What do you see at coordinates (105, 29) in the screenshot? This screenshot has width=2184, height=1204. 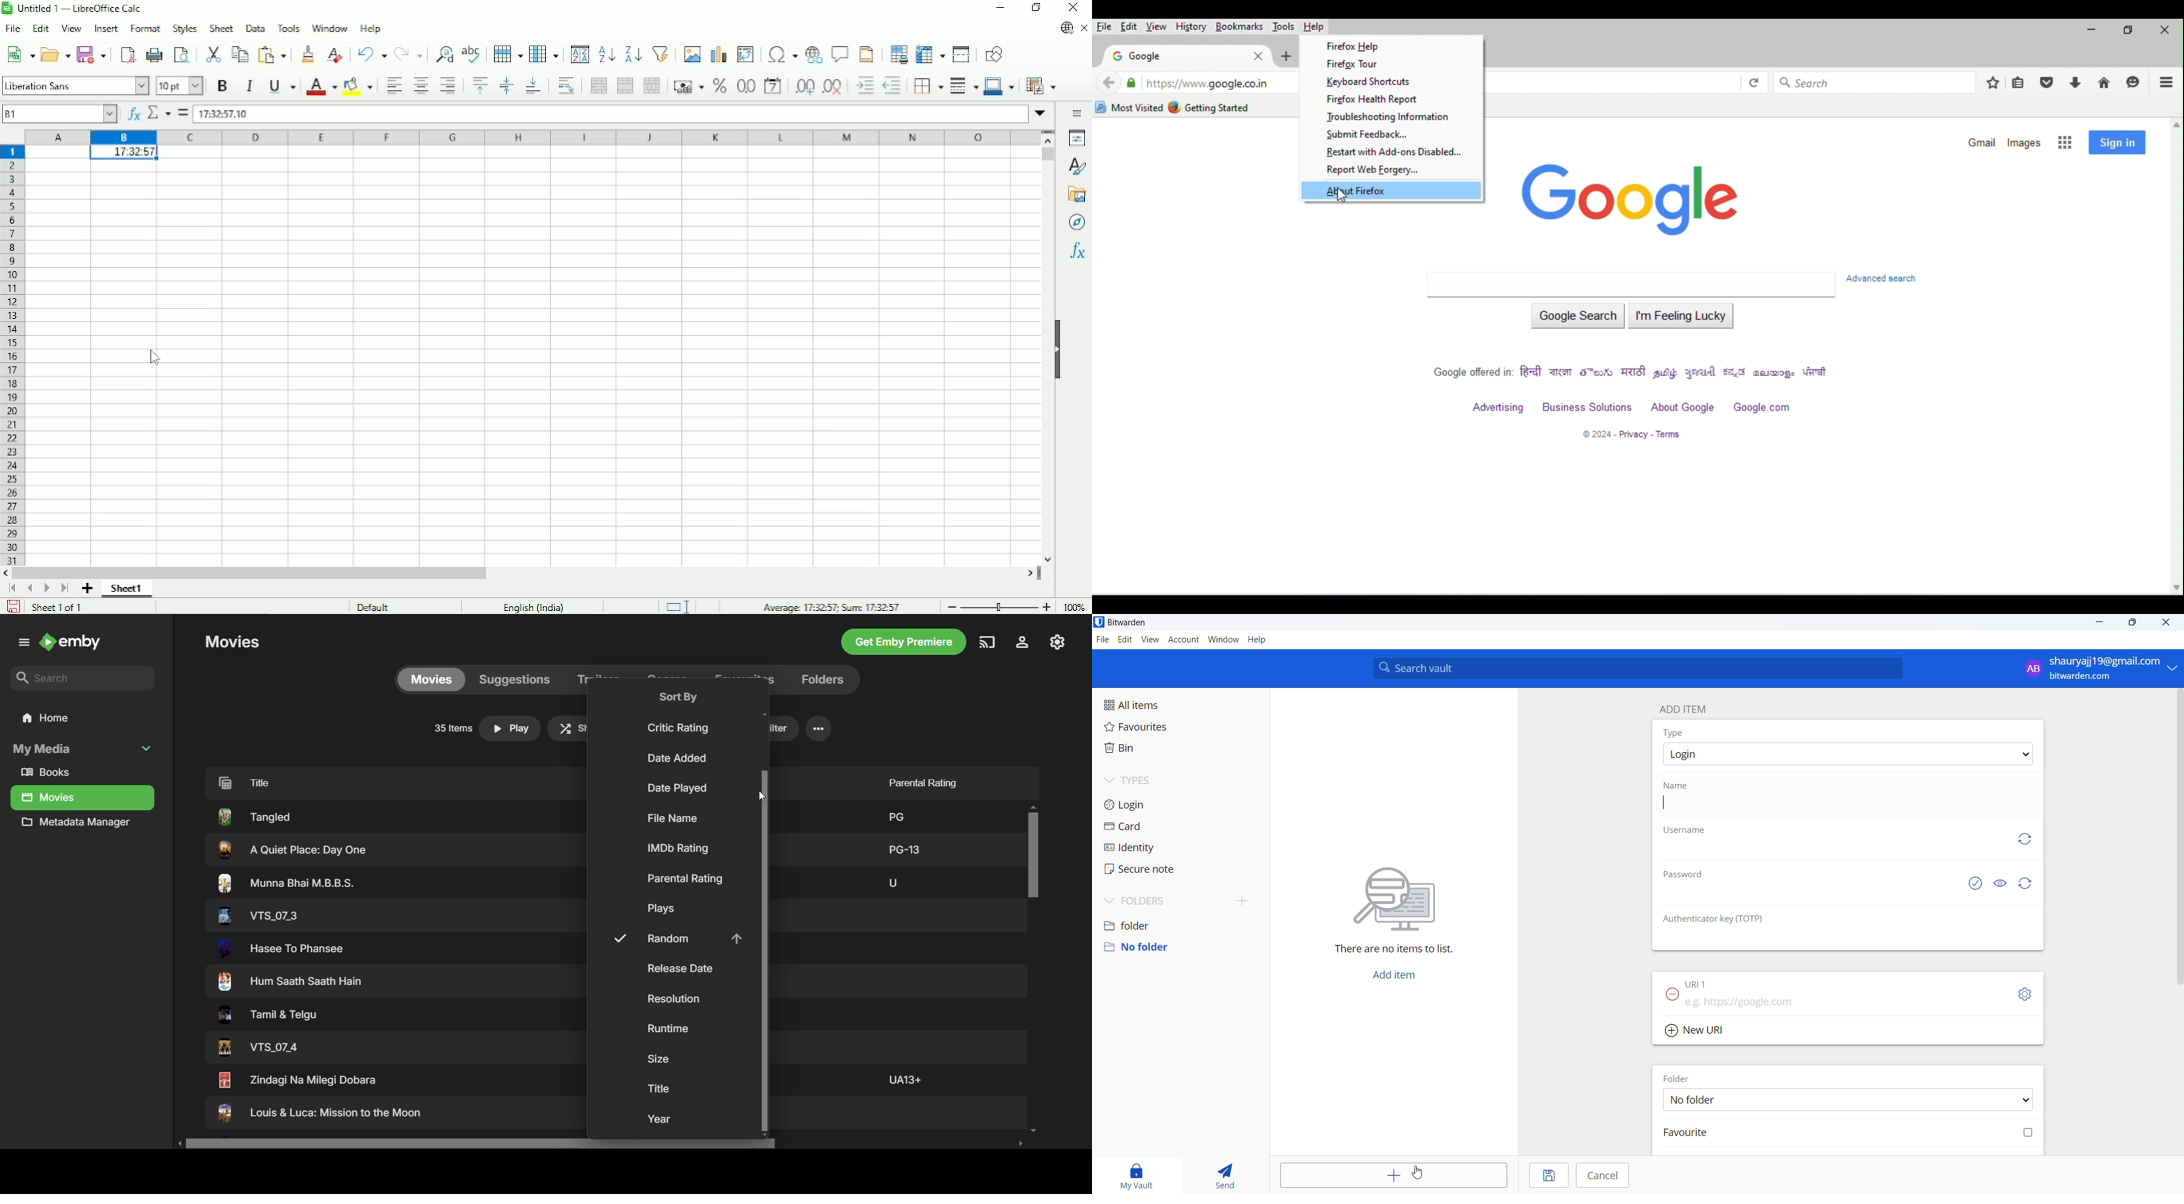 I see `Insert` at bounding box center [105, 29].